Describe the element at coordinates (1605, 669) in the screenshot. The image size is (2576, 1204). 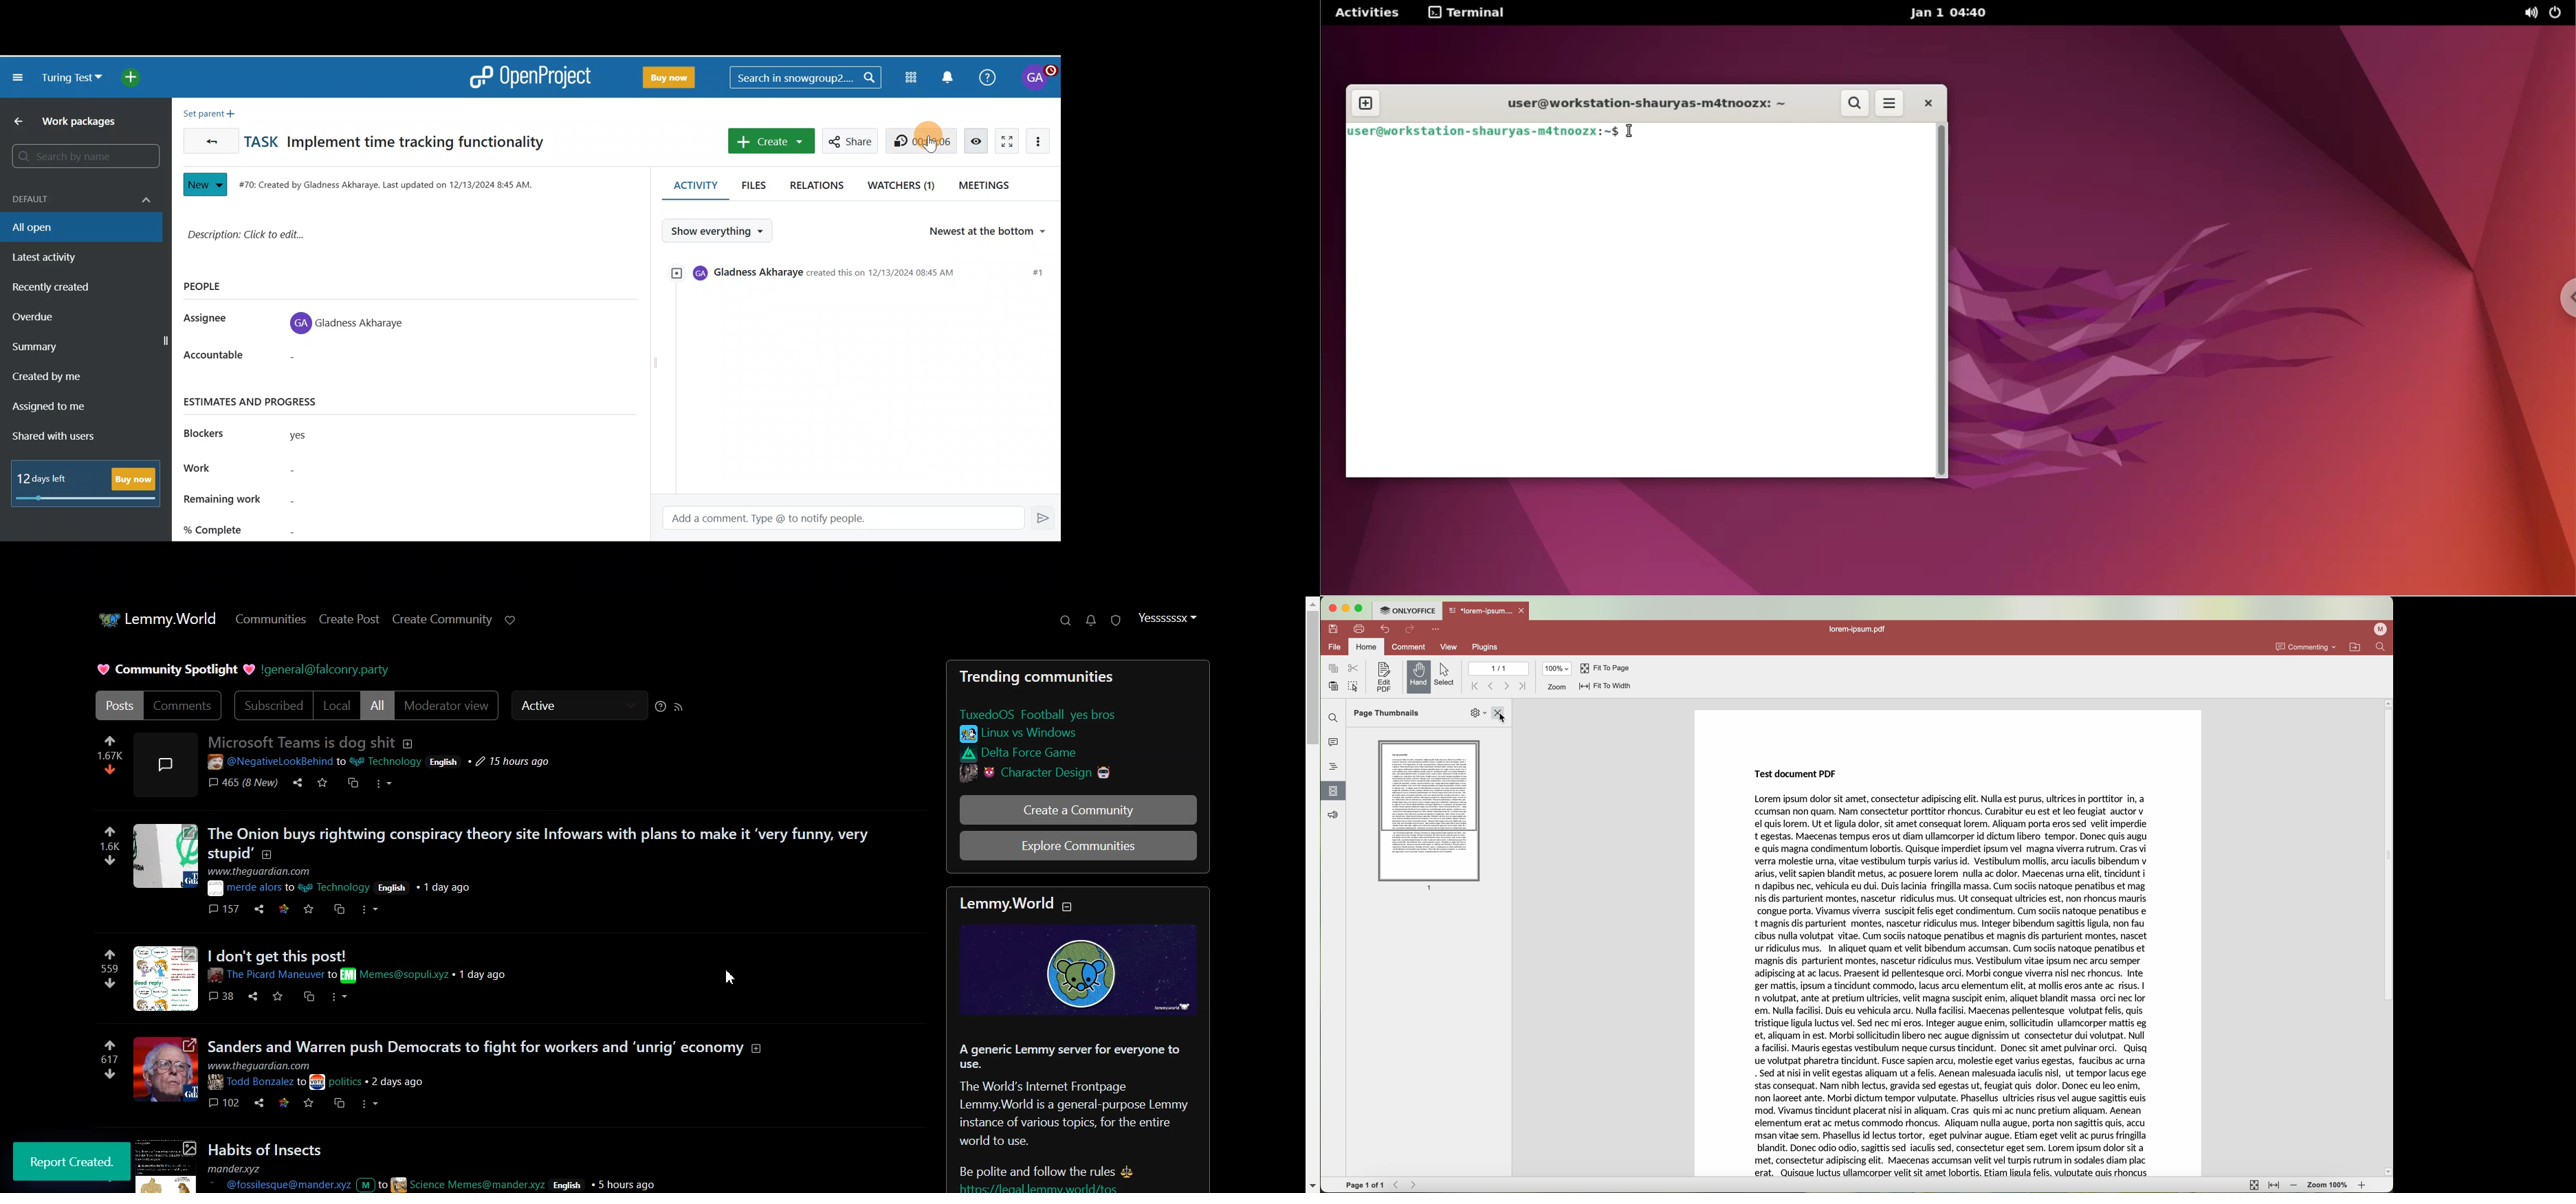
I see `fit to page` at that location.